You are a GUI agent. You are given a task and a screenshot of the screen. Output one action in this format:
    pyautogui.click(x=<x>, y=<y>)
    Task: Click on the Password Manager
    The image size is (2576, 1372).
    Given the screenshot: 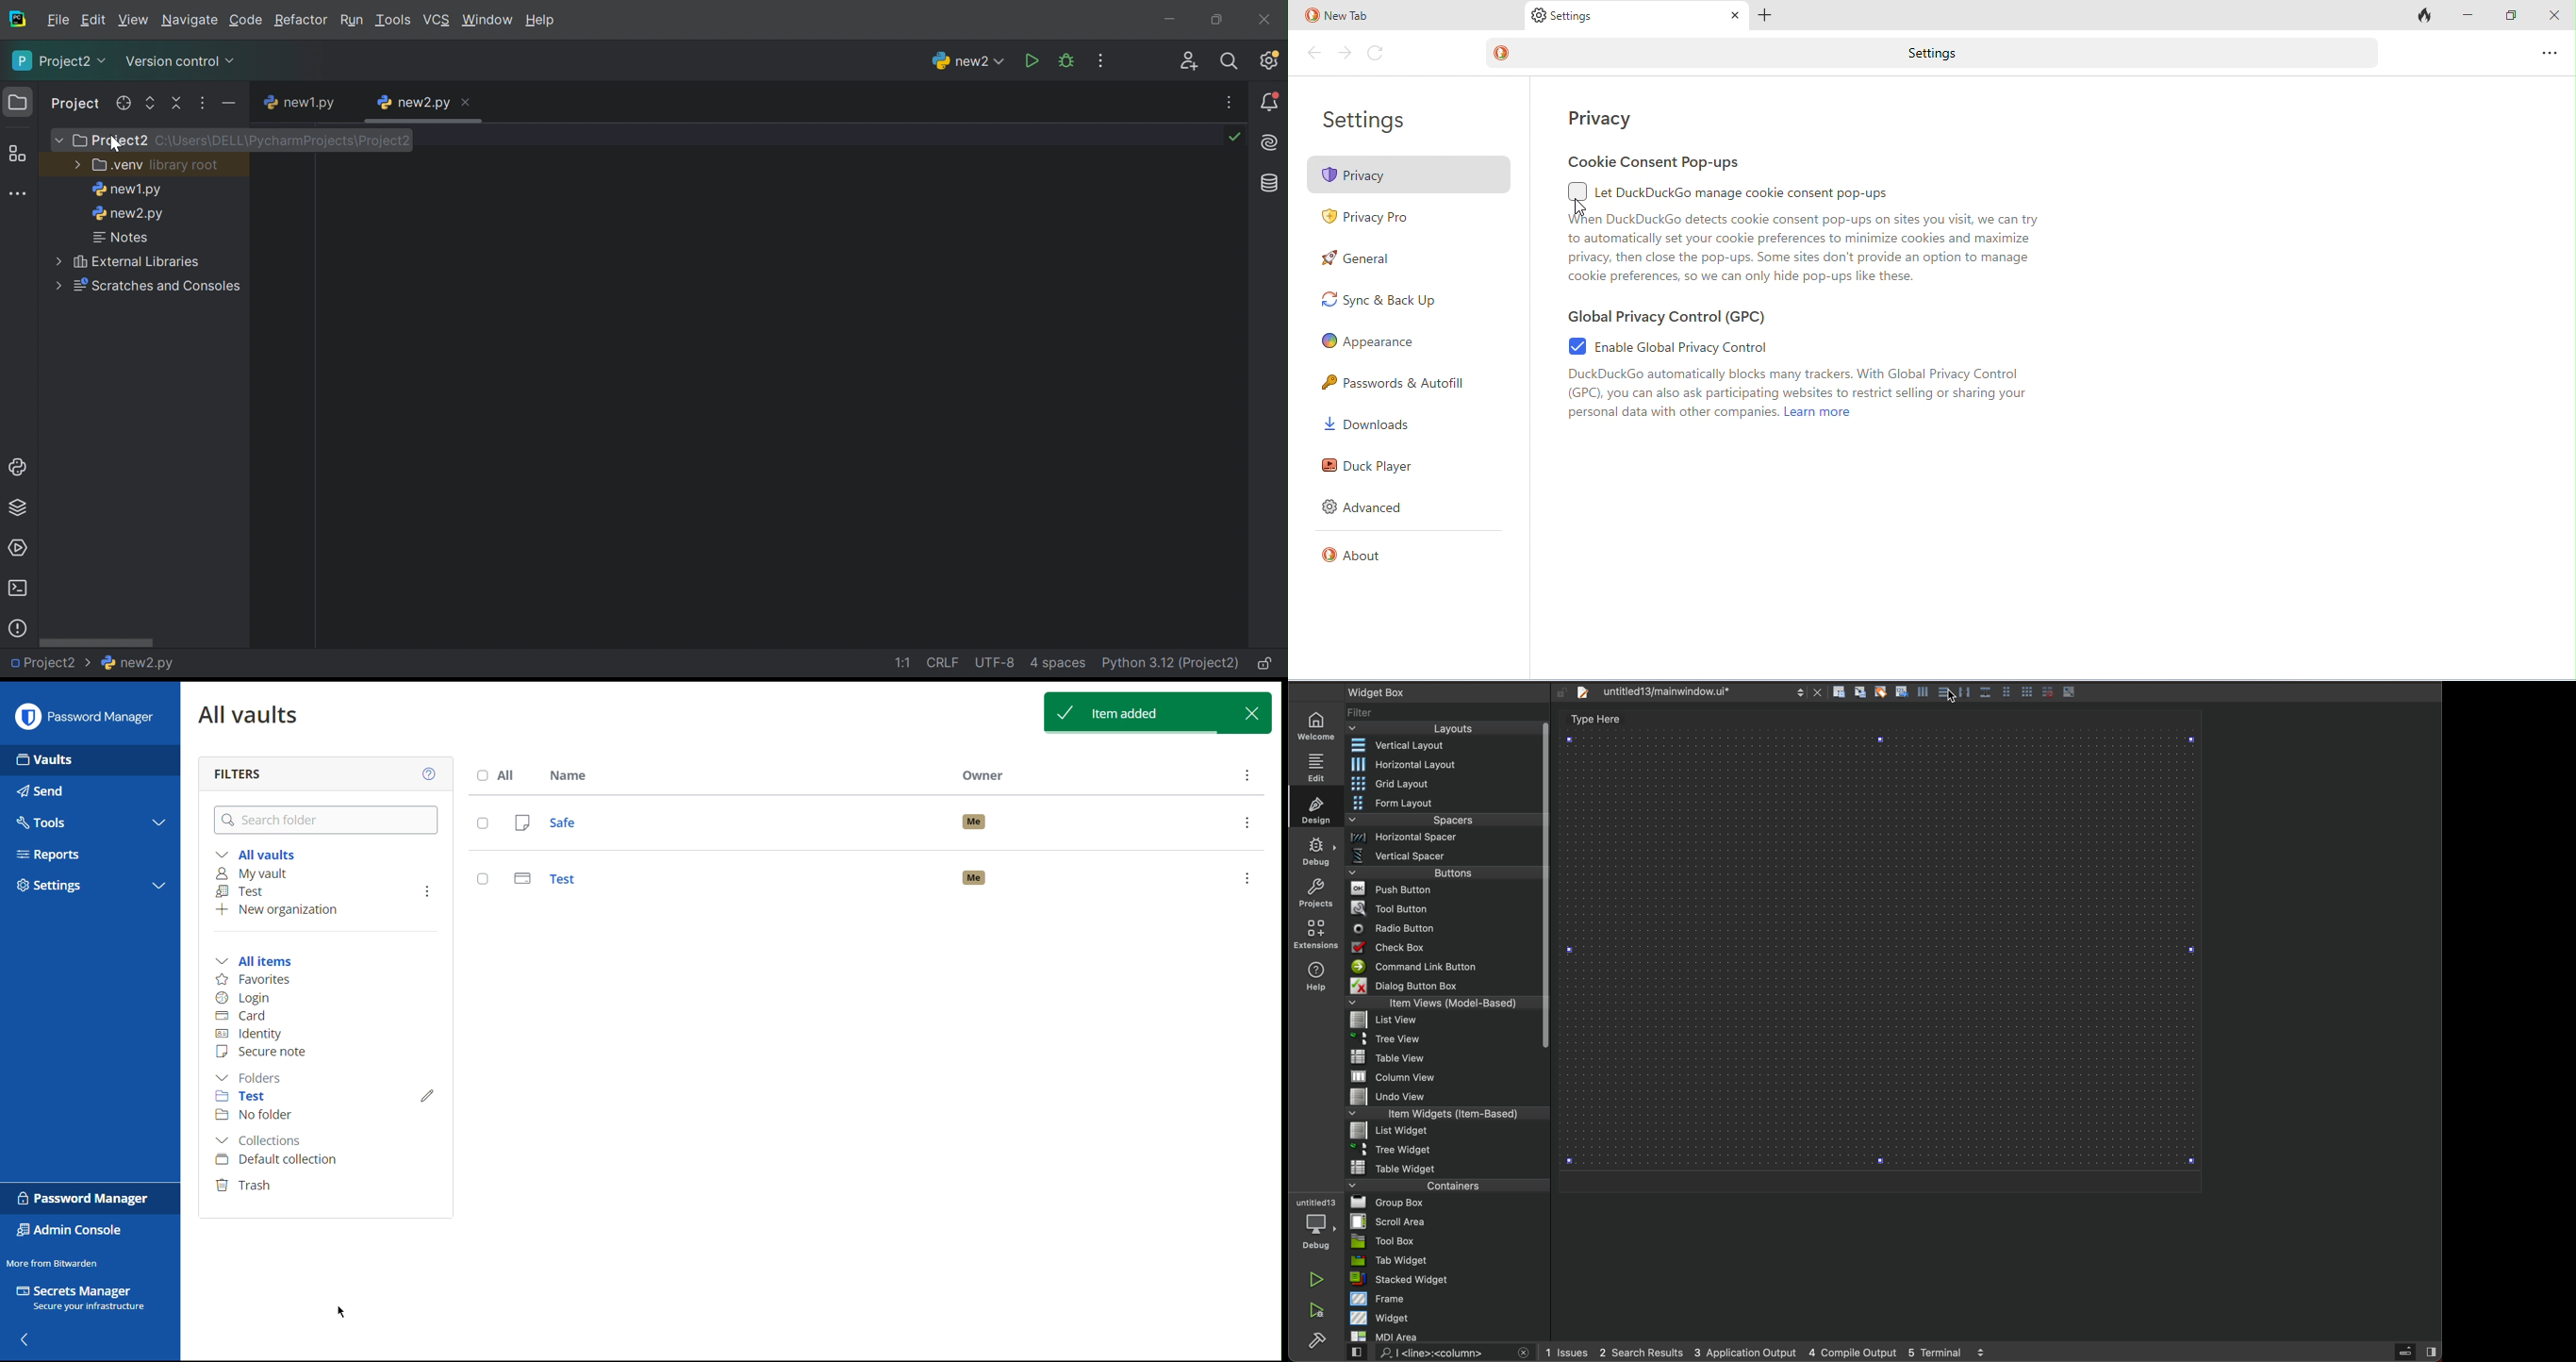 What is the action you would take?
    pyautogui.click(x=84, y=1198)
    